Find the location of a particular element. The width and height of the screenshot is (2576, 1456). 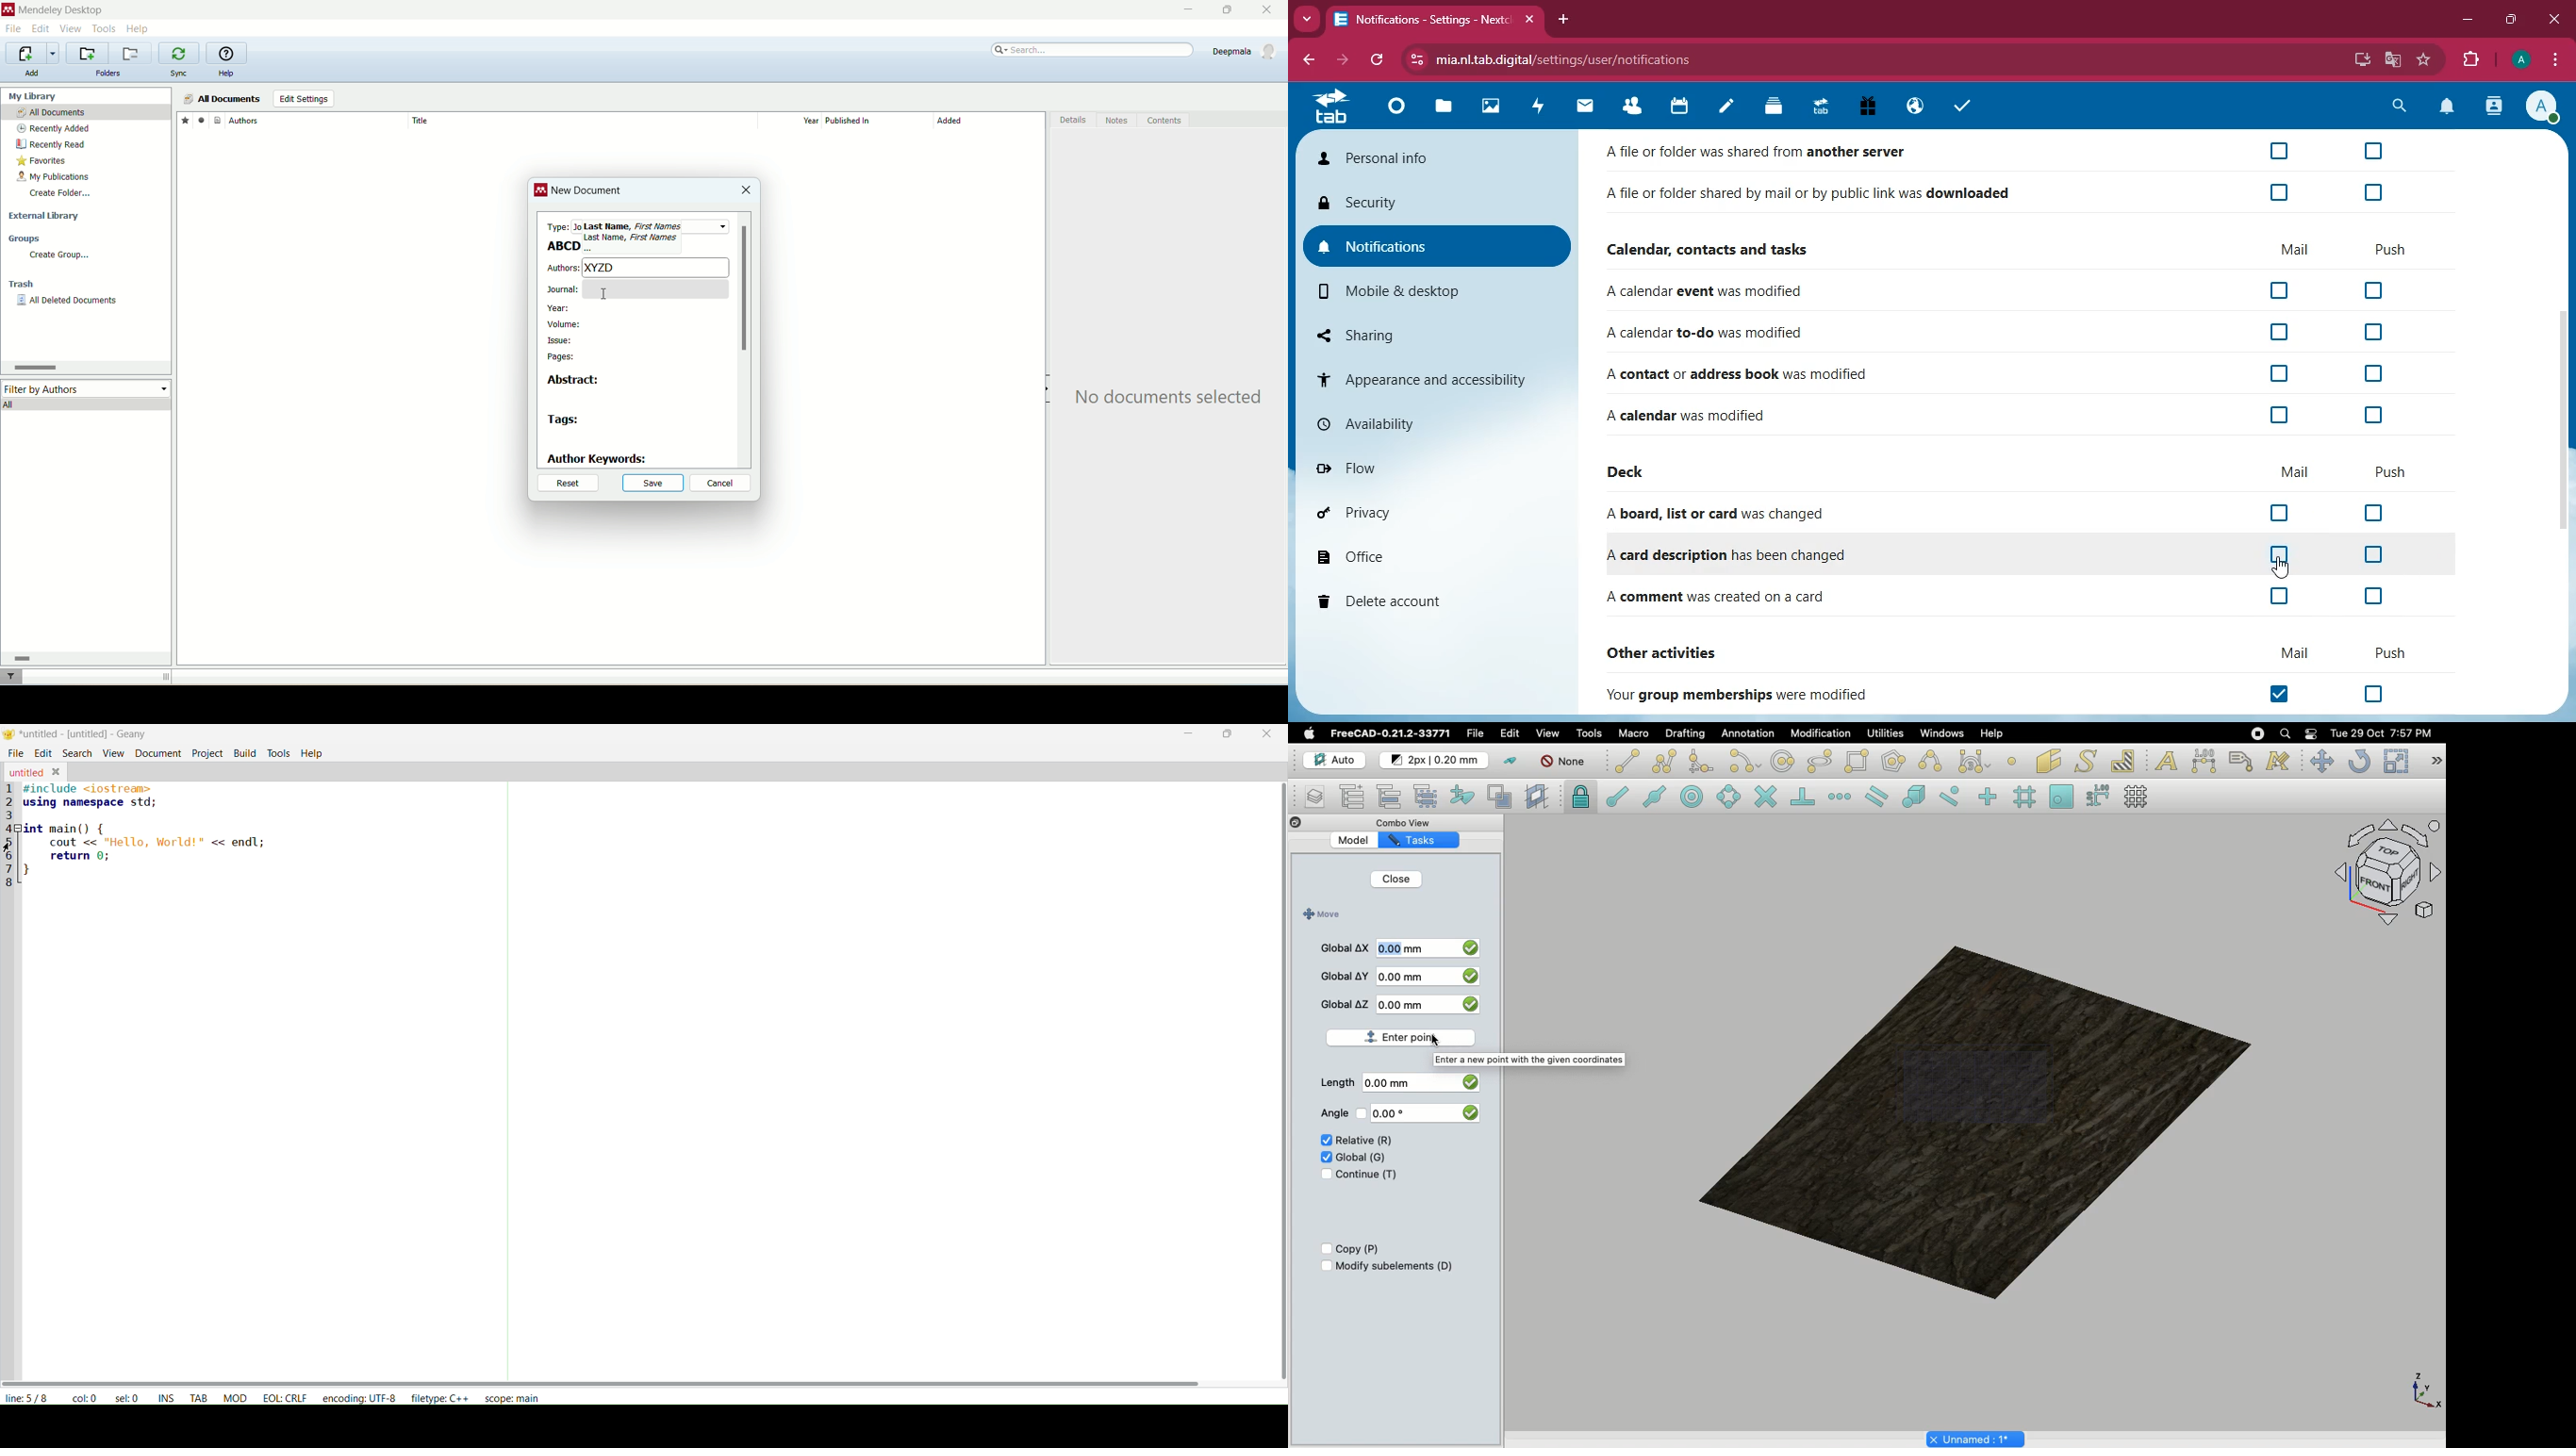

year is located at coordinates (558, 309).